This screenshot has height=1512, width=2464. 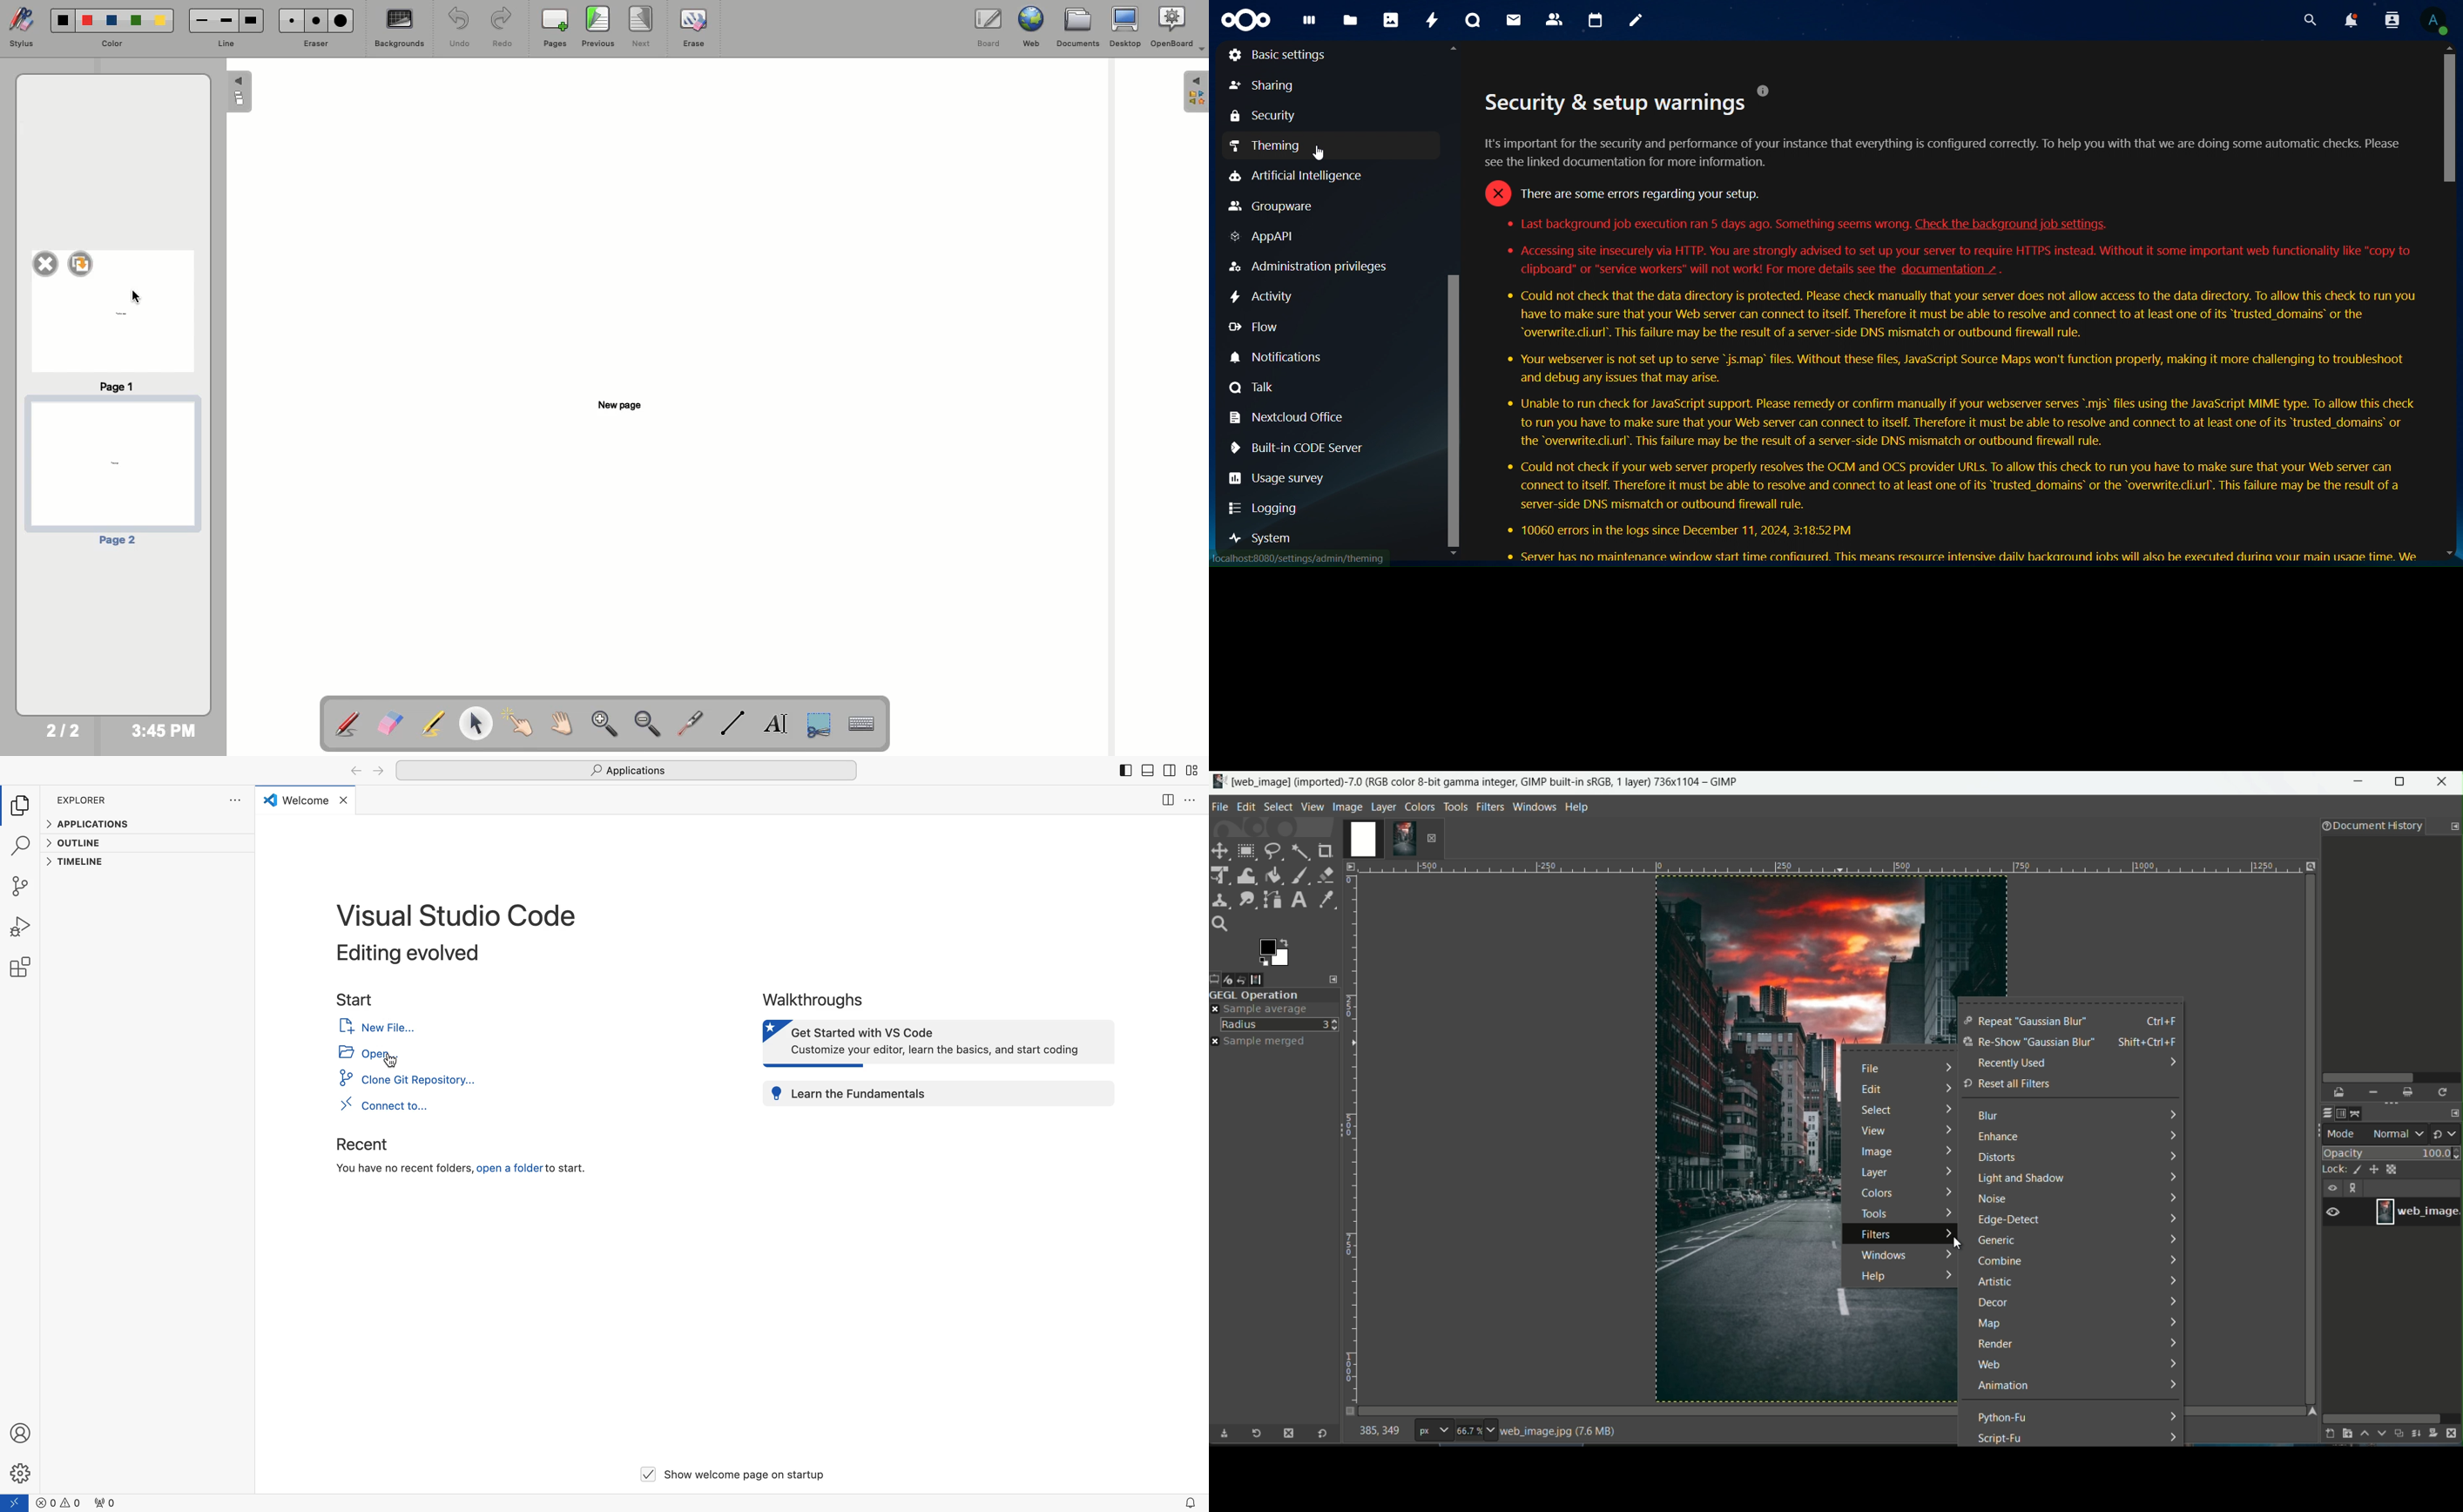 I want to click on reset all filters, so click(x=2006, y=1084).